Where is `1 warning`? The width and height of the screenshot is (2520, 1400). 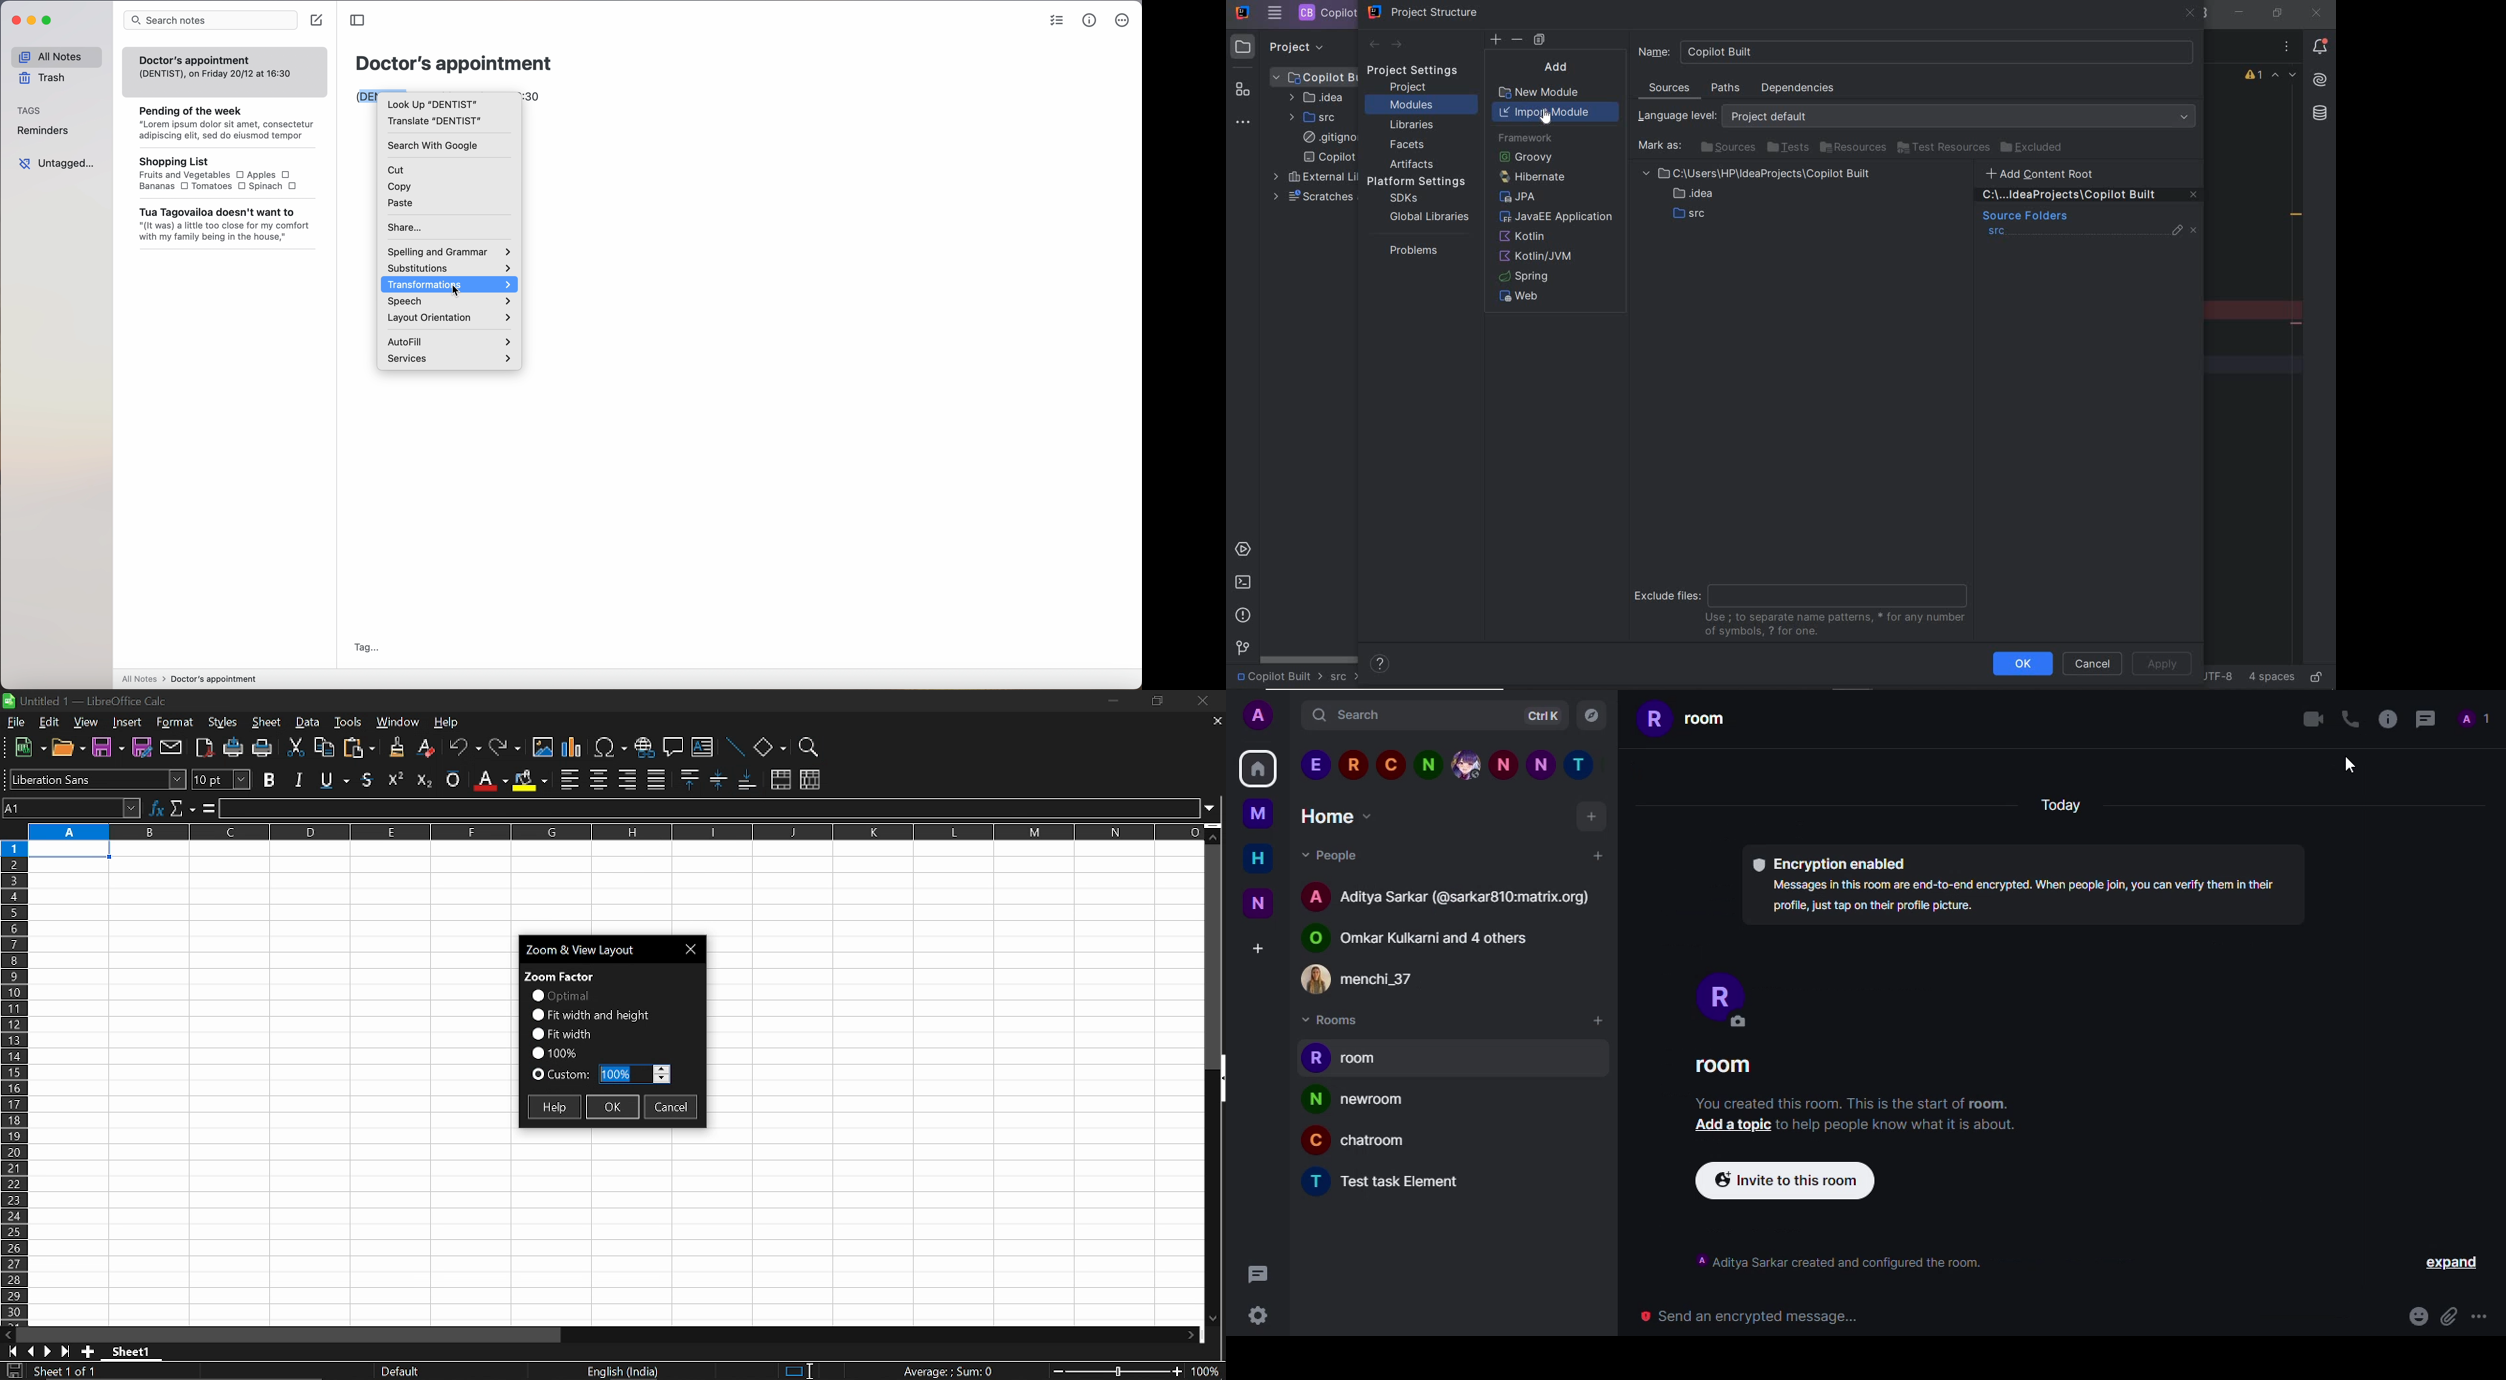 1 warning is located at coordinates (2255, 77).